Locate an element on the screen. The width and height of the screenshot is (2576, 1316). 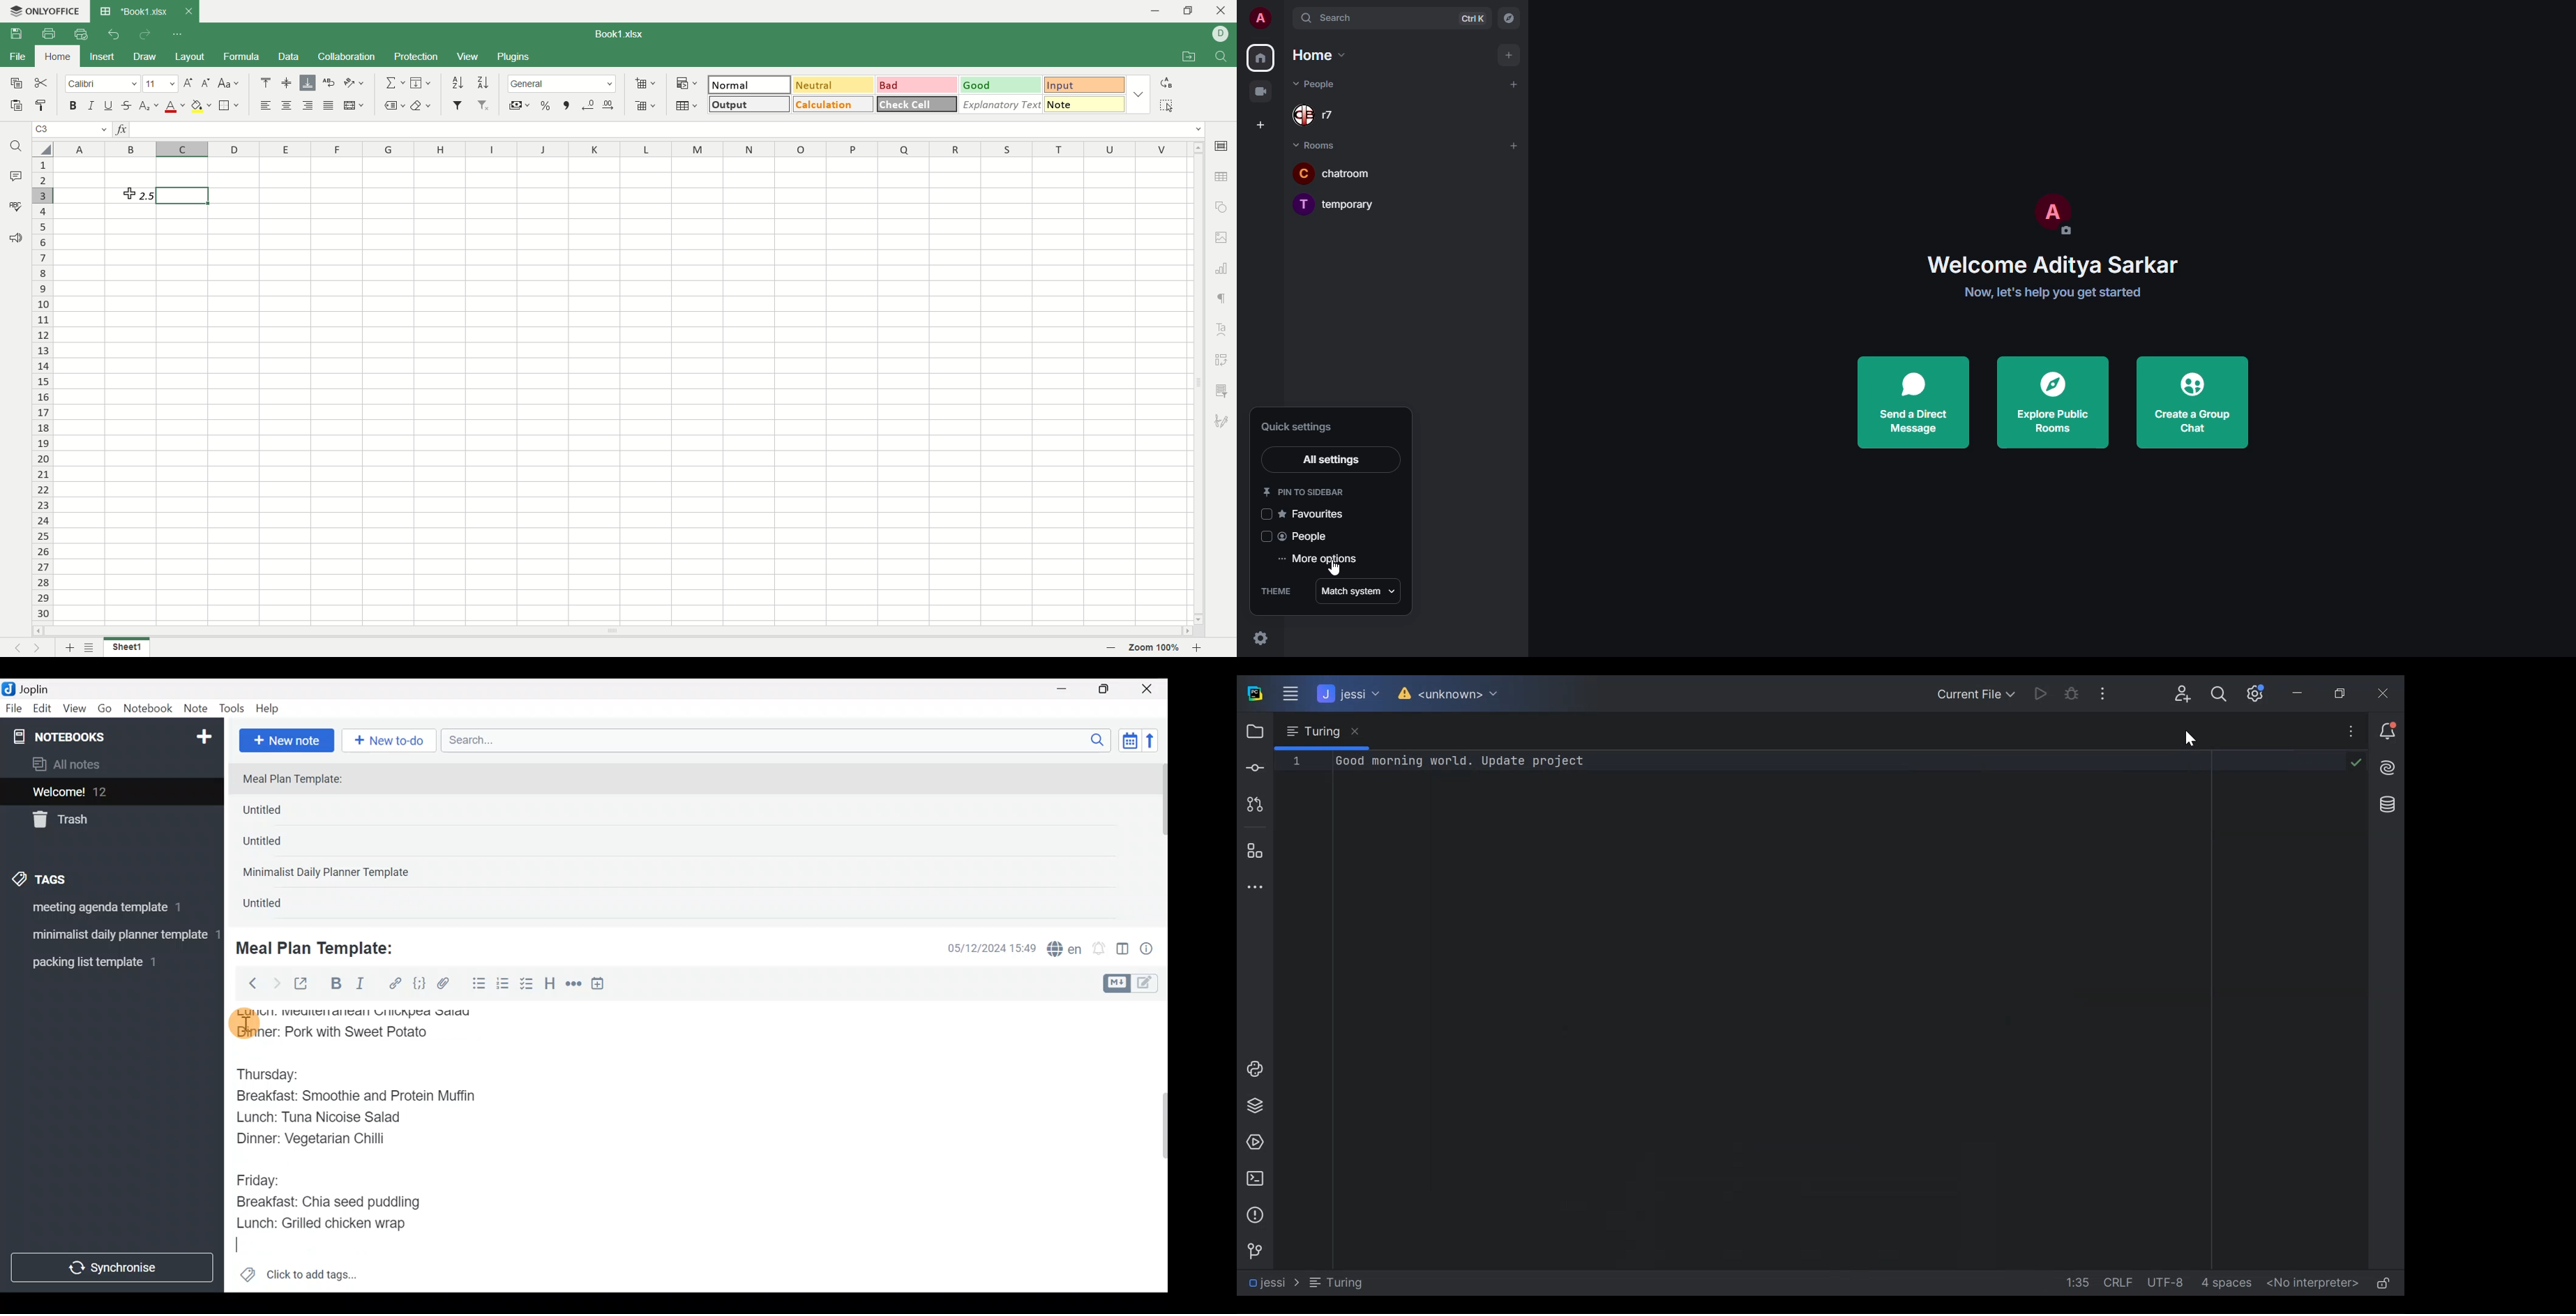
Friday: is located at coordinates (262, 1179).